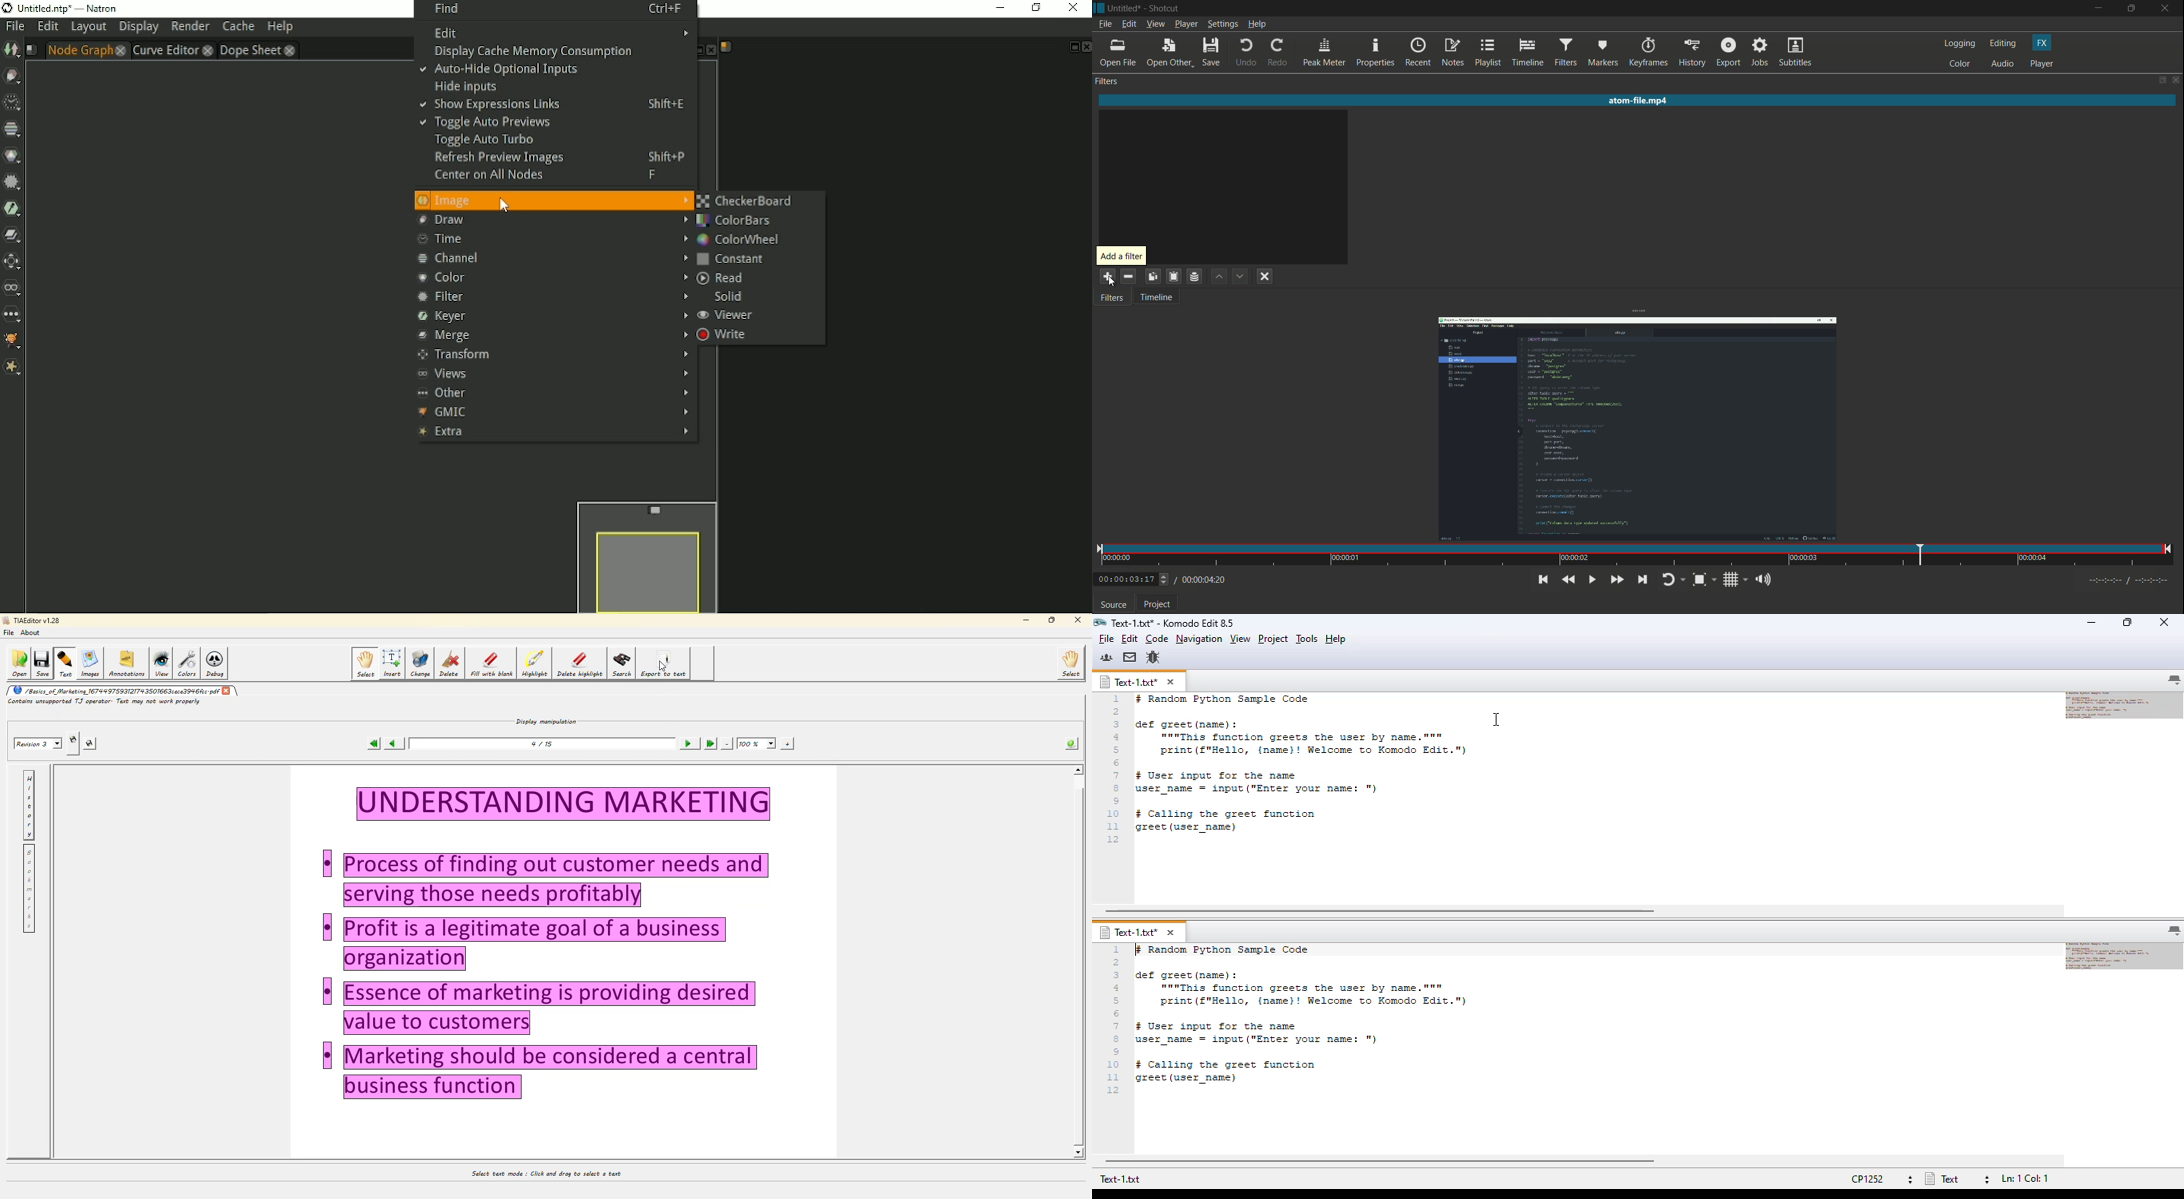 Image resolution: width=2184 pixels, height=1204 pixels. Describe the element at coordinates (1109, 281) in the screenshot. I see `cursor` at that location.